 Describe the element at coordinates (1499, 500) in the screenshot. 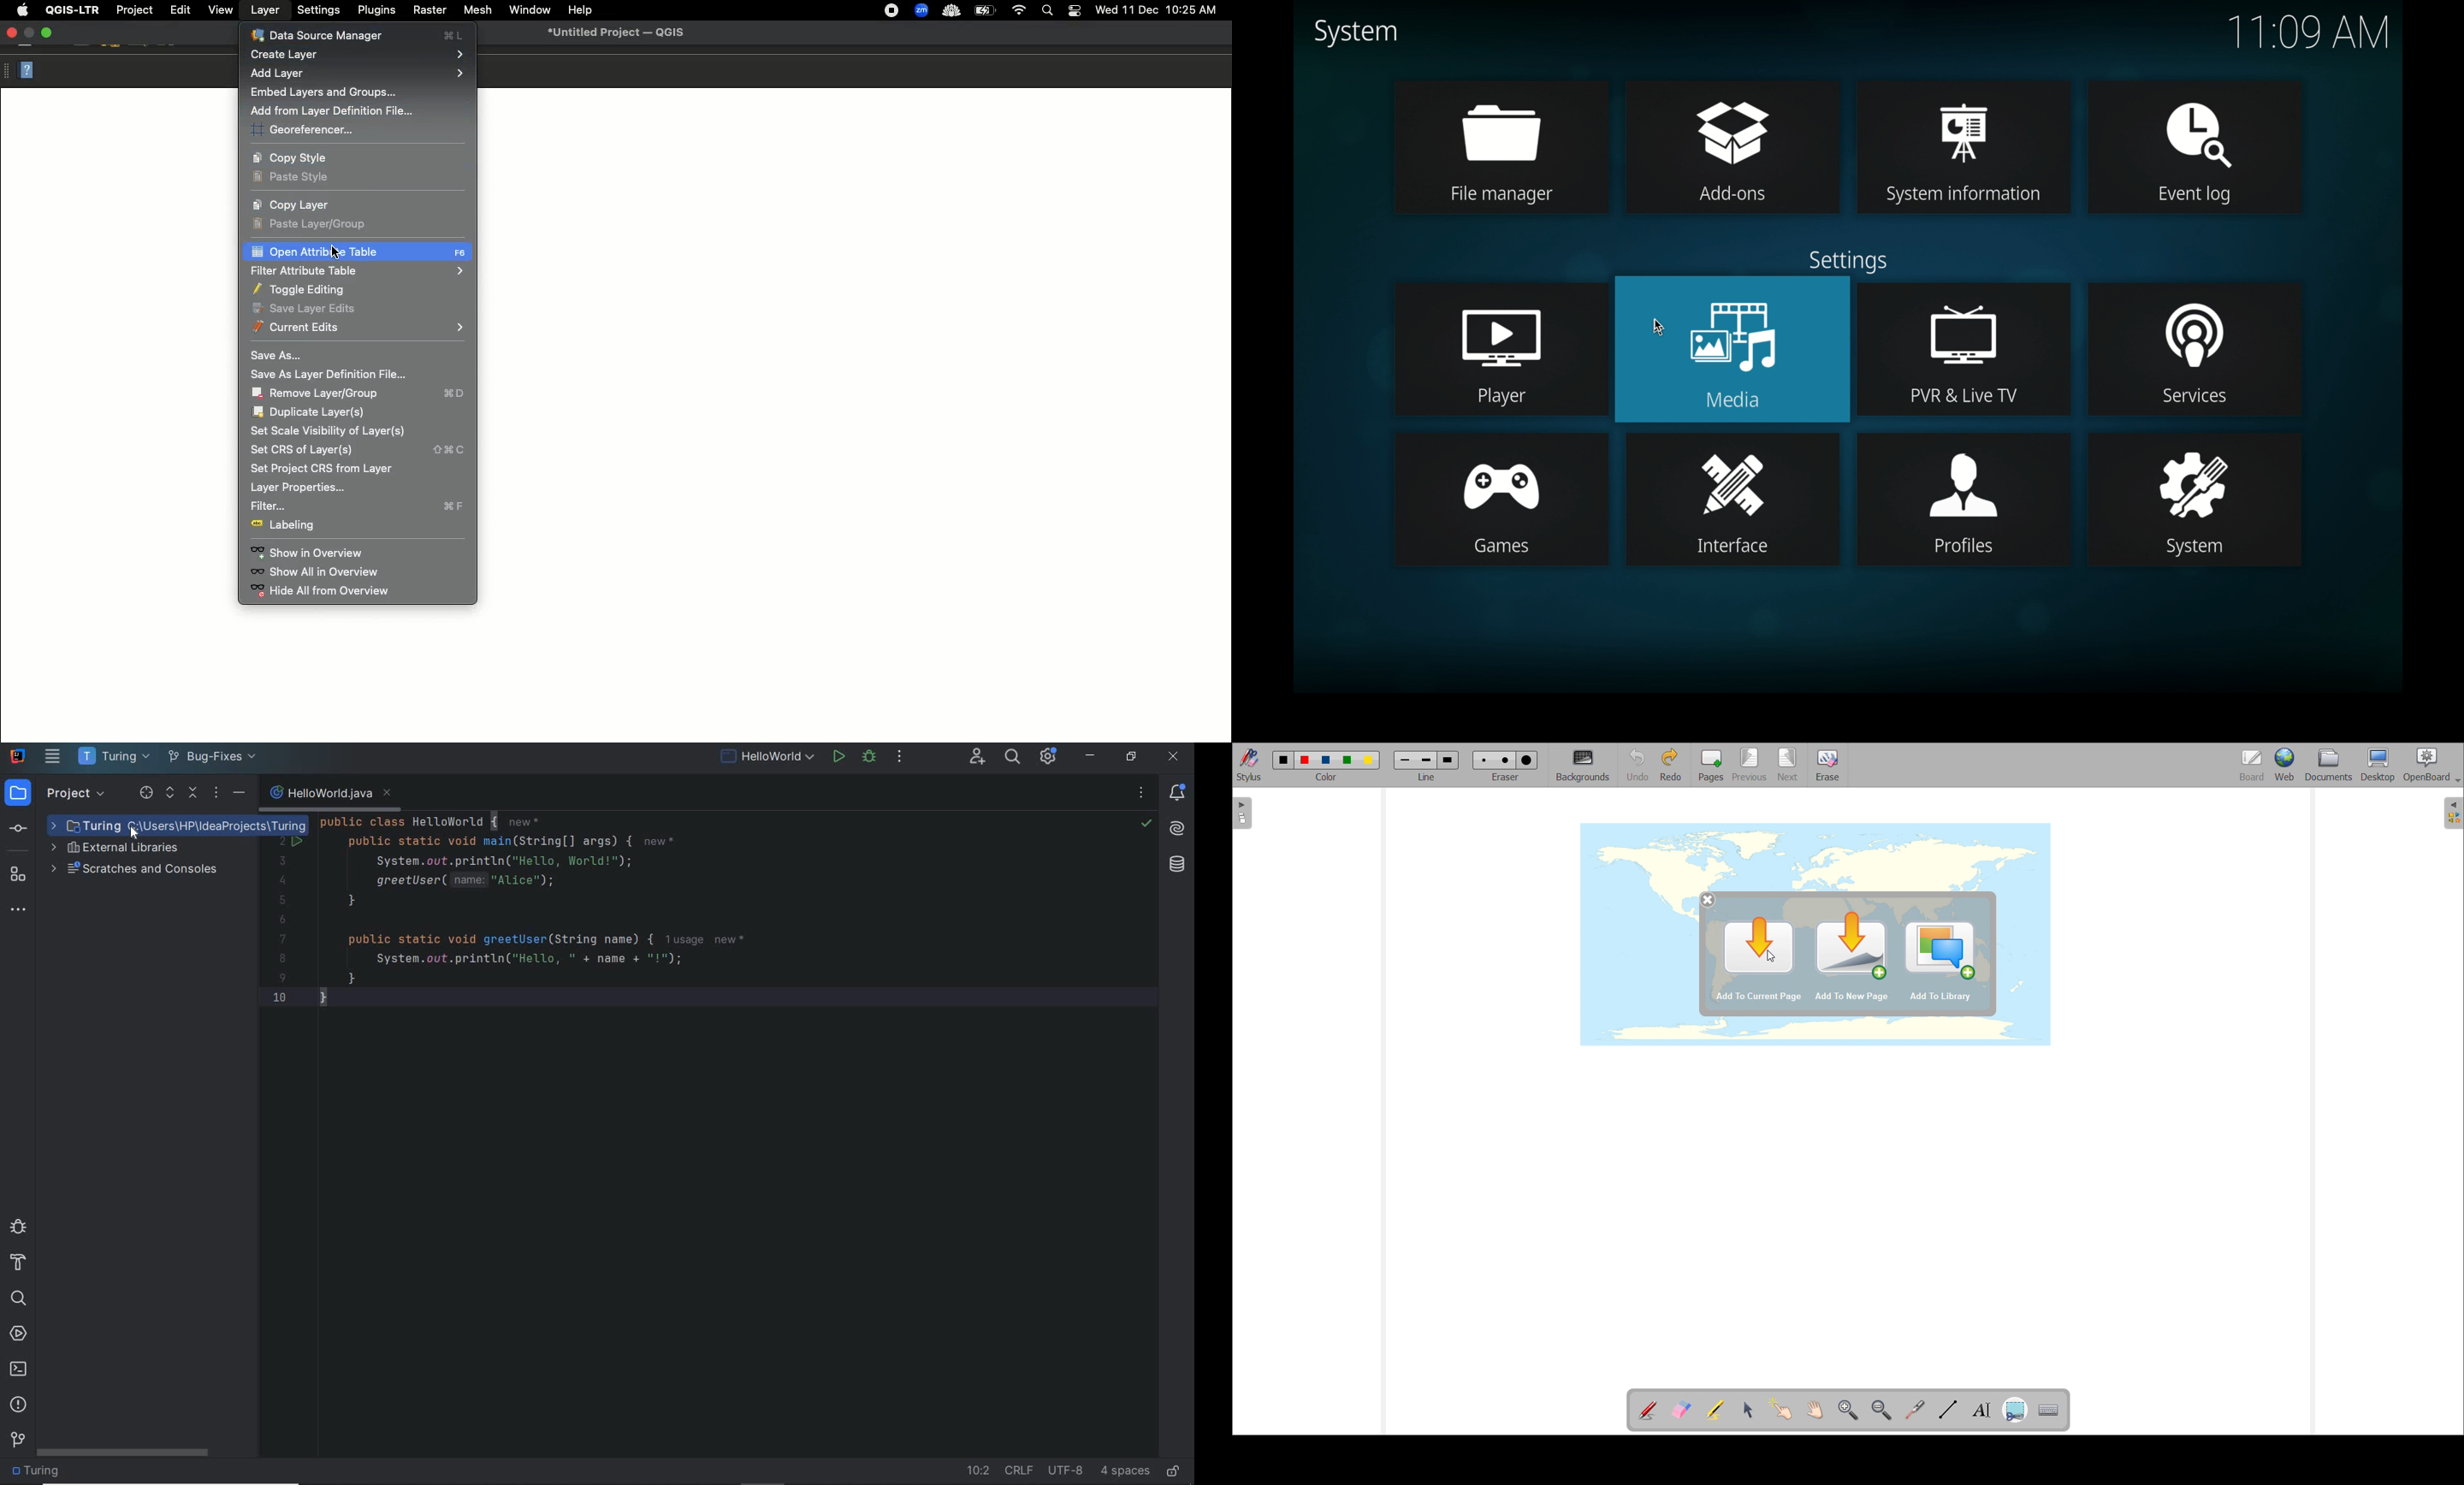

I see `games` at that location.